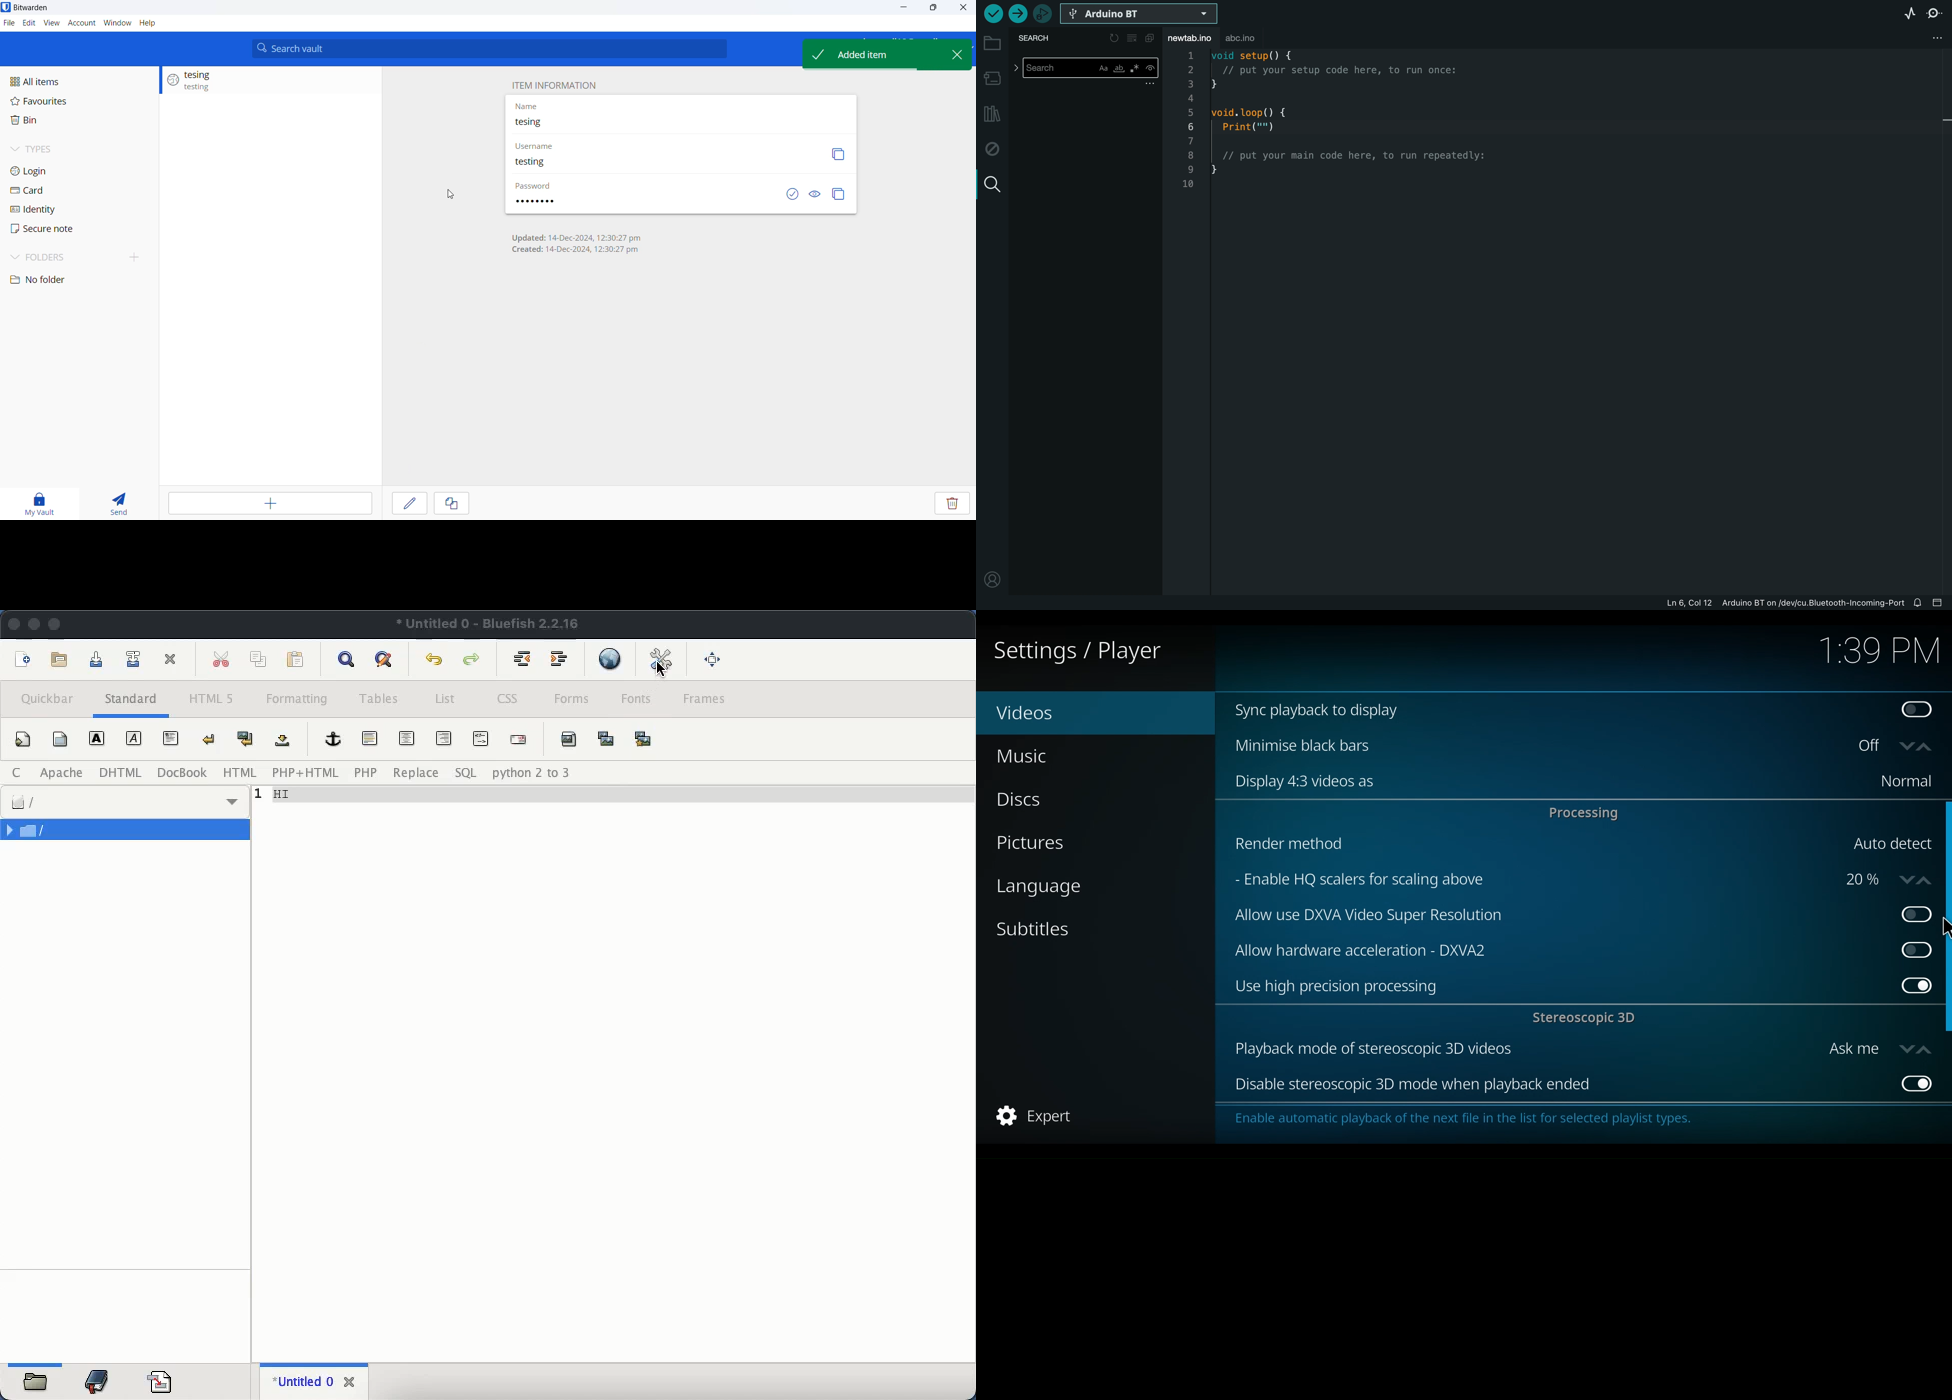 Image resolution: width=1960 pixels, height=1400 pixels. What do you see at coordinates (29, 24) in the screenshot?
I see `edit` at bounding box center [29, 24].